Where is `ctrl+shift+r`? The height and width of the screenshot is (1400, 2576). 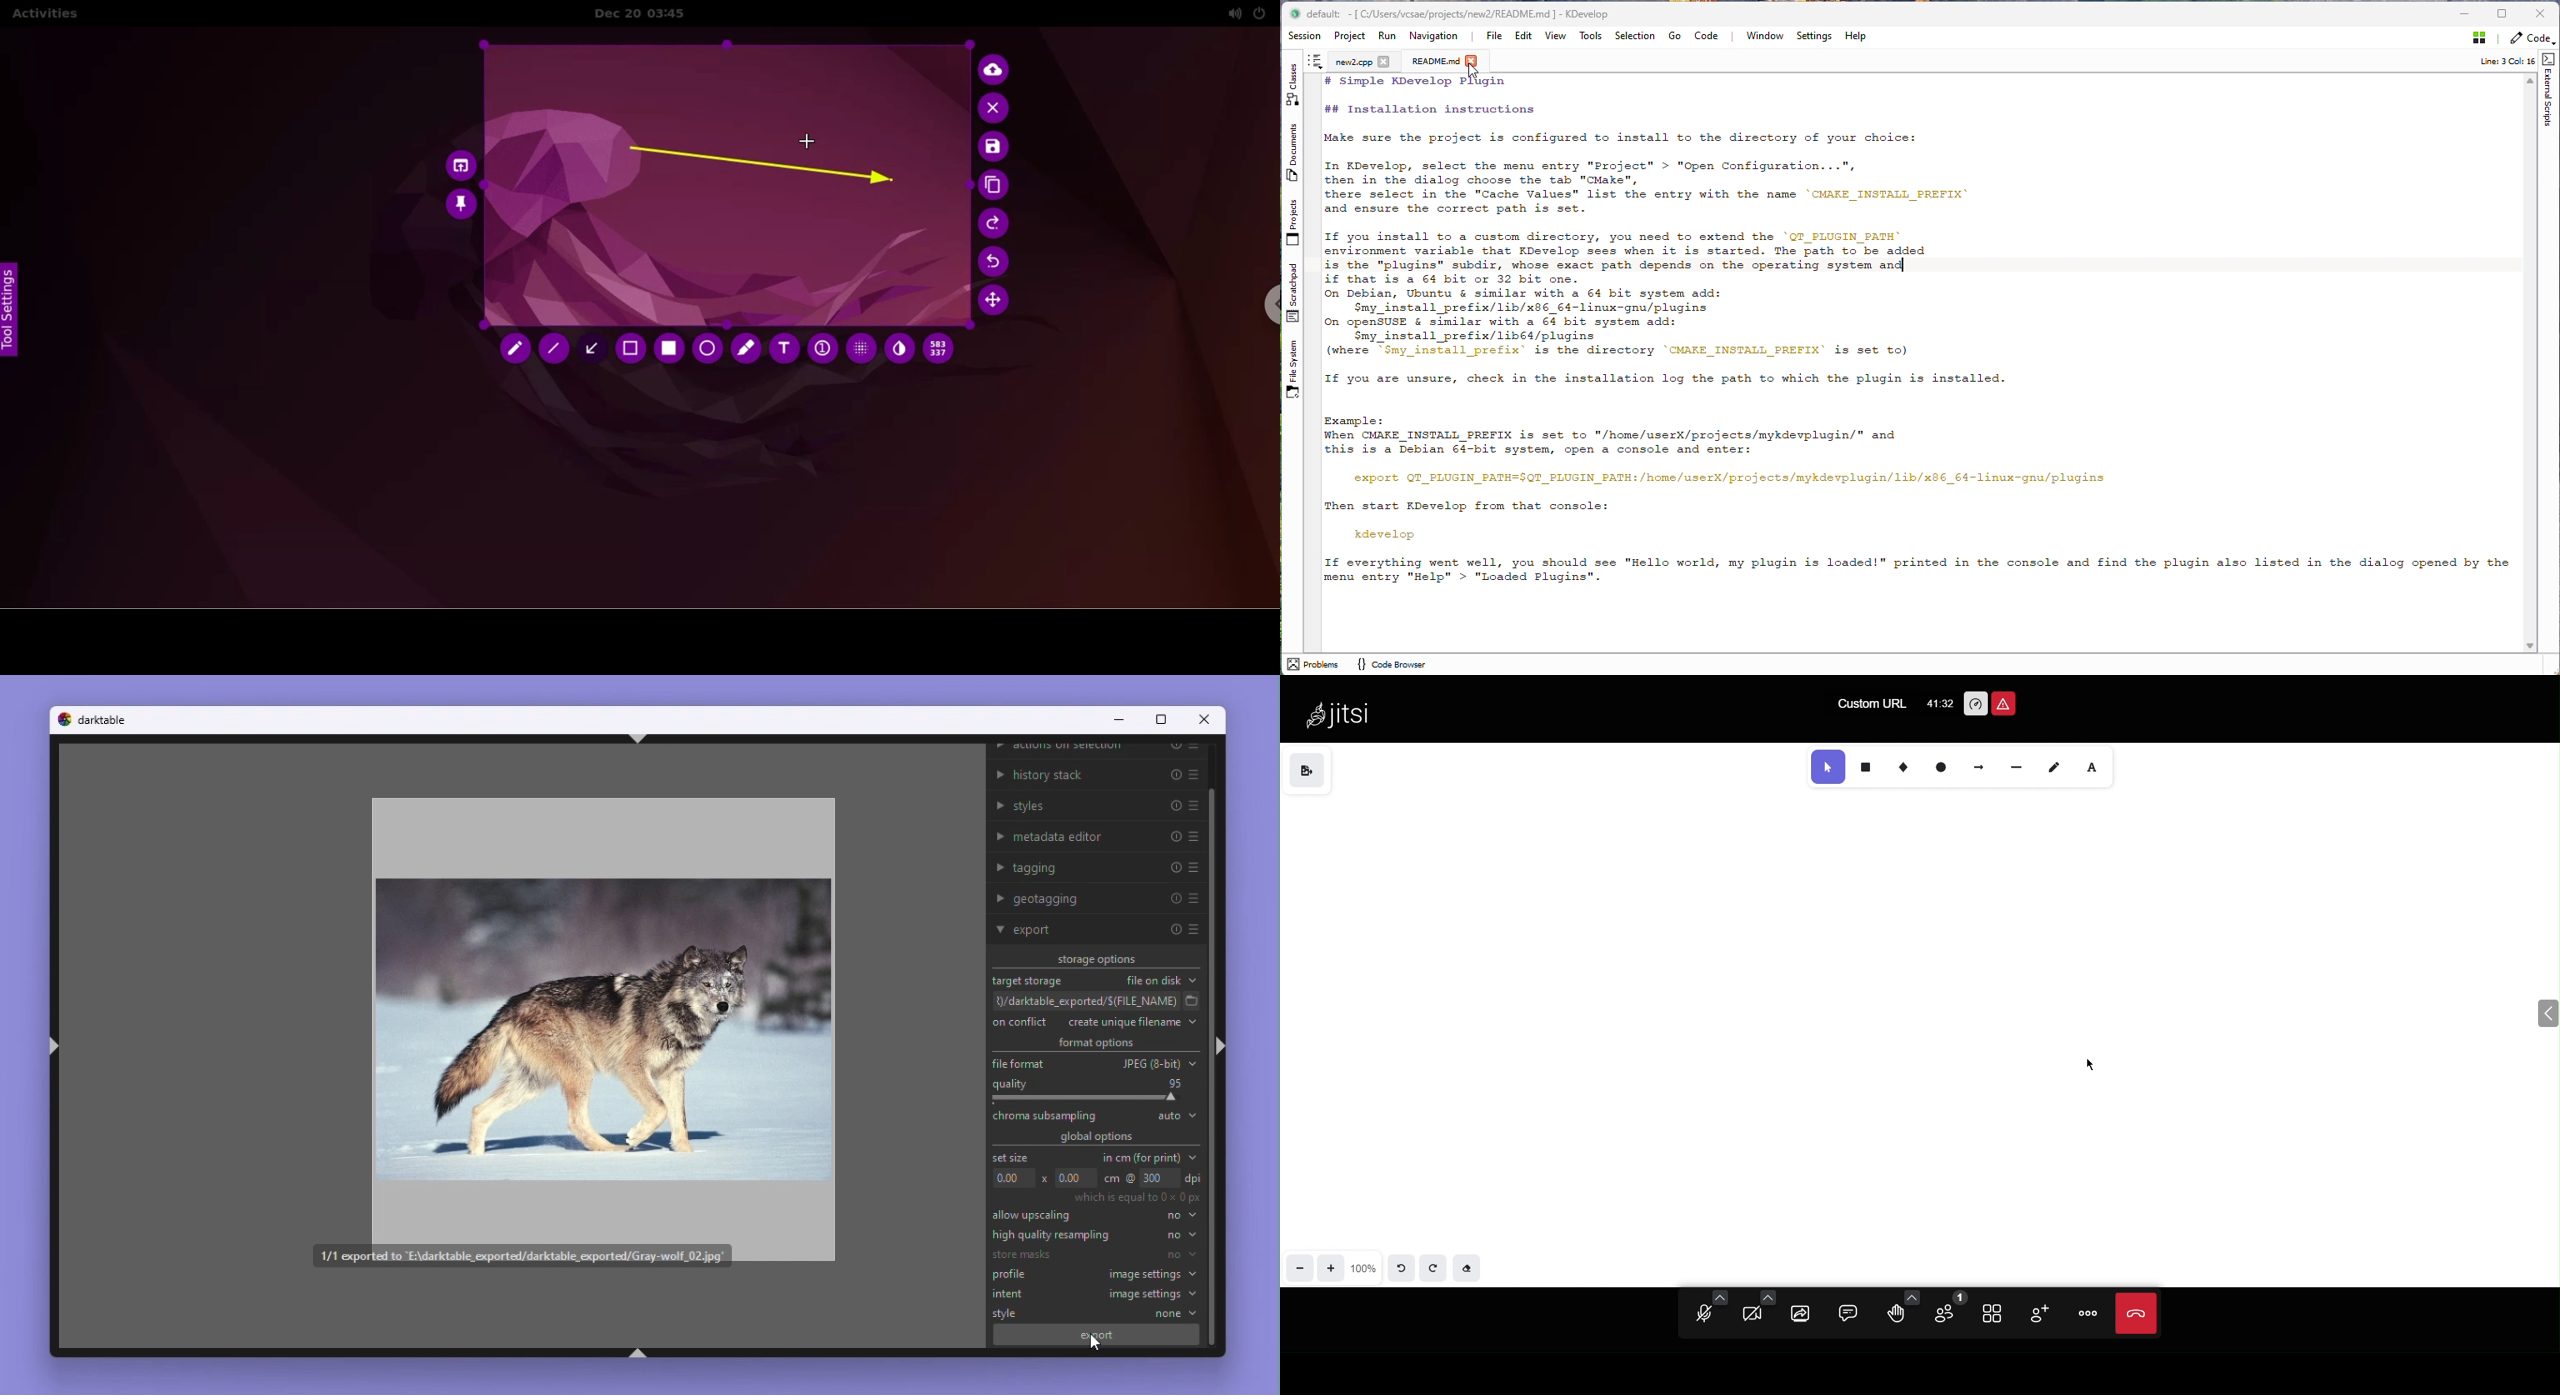 ctrl+shift+r is located at coordinates (1223, 1046).